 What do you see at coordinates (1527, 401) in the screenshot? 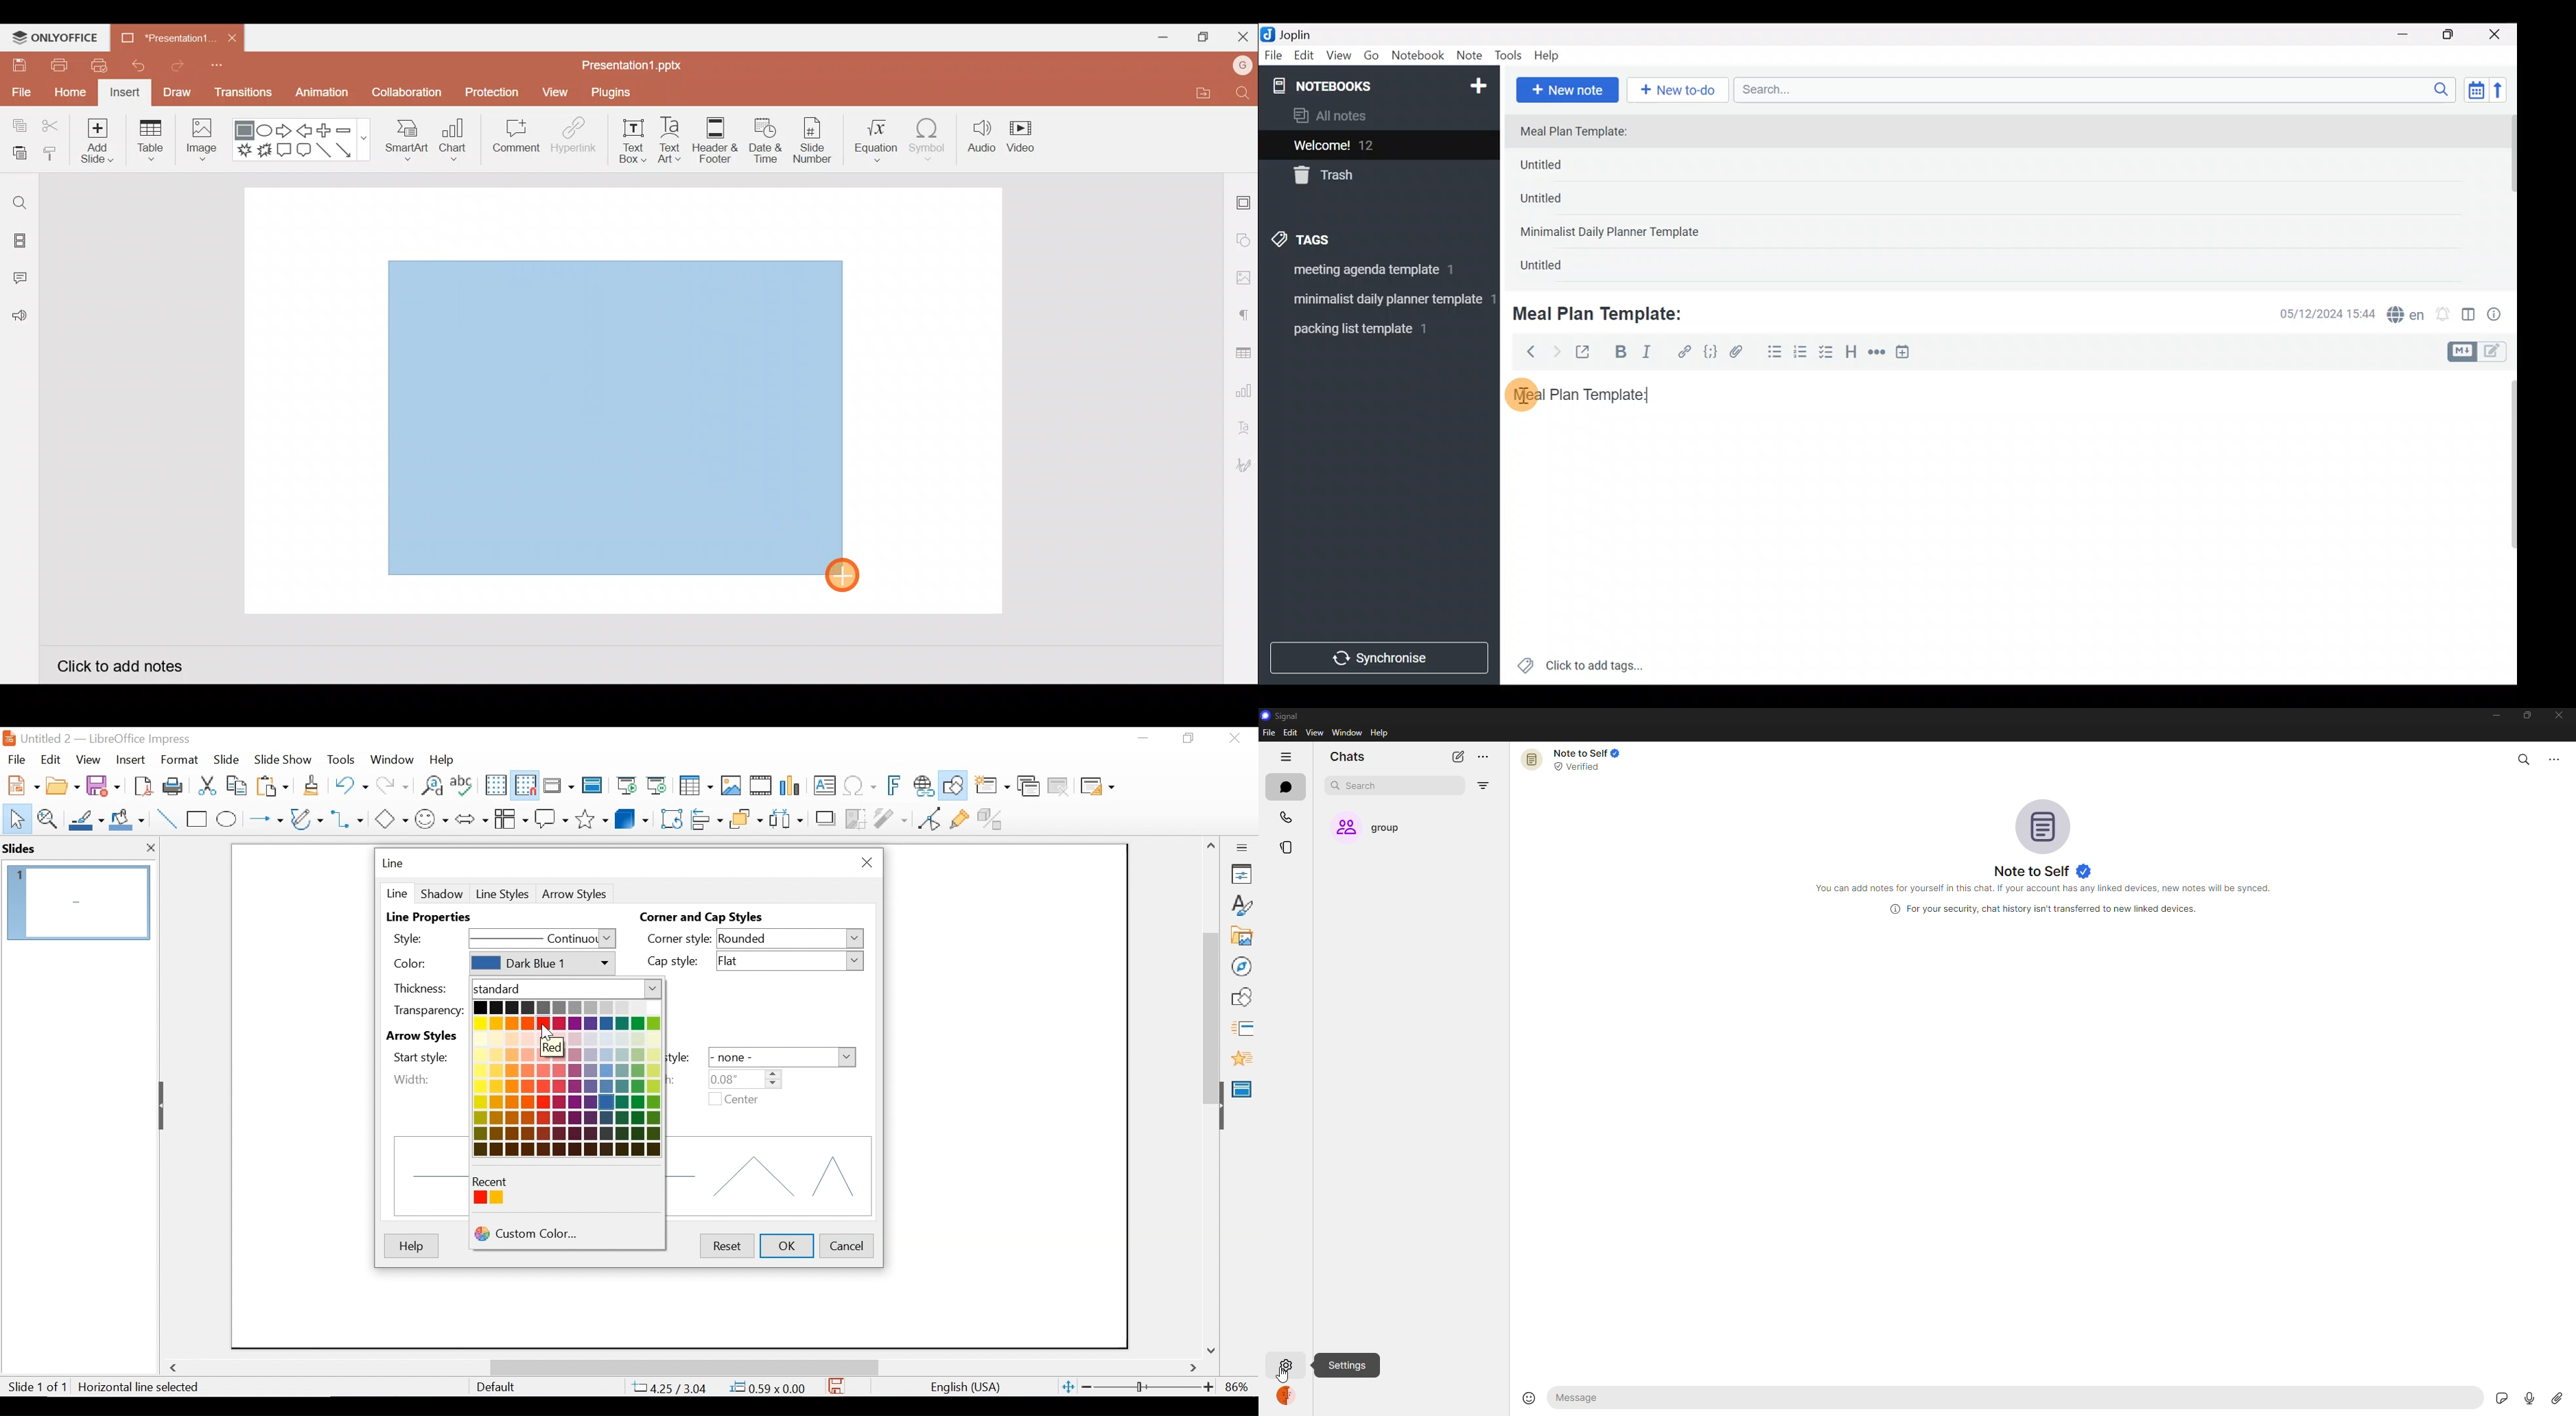
I see `cursor` at bounding box center [1527, 401].